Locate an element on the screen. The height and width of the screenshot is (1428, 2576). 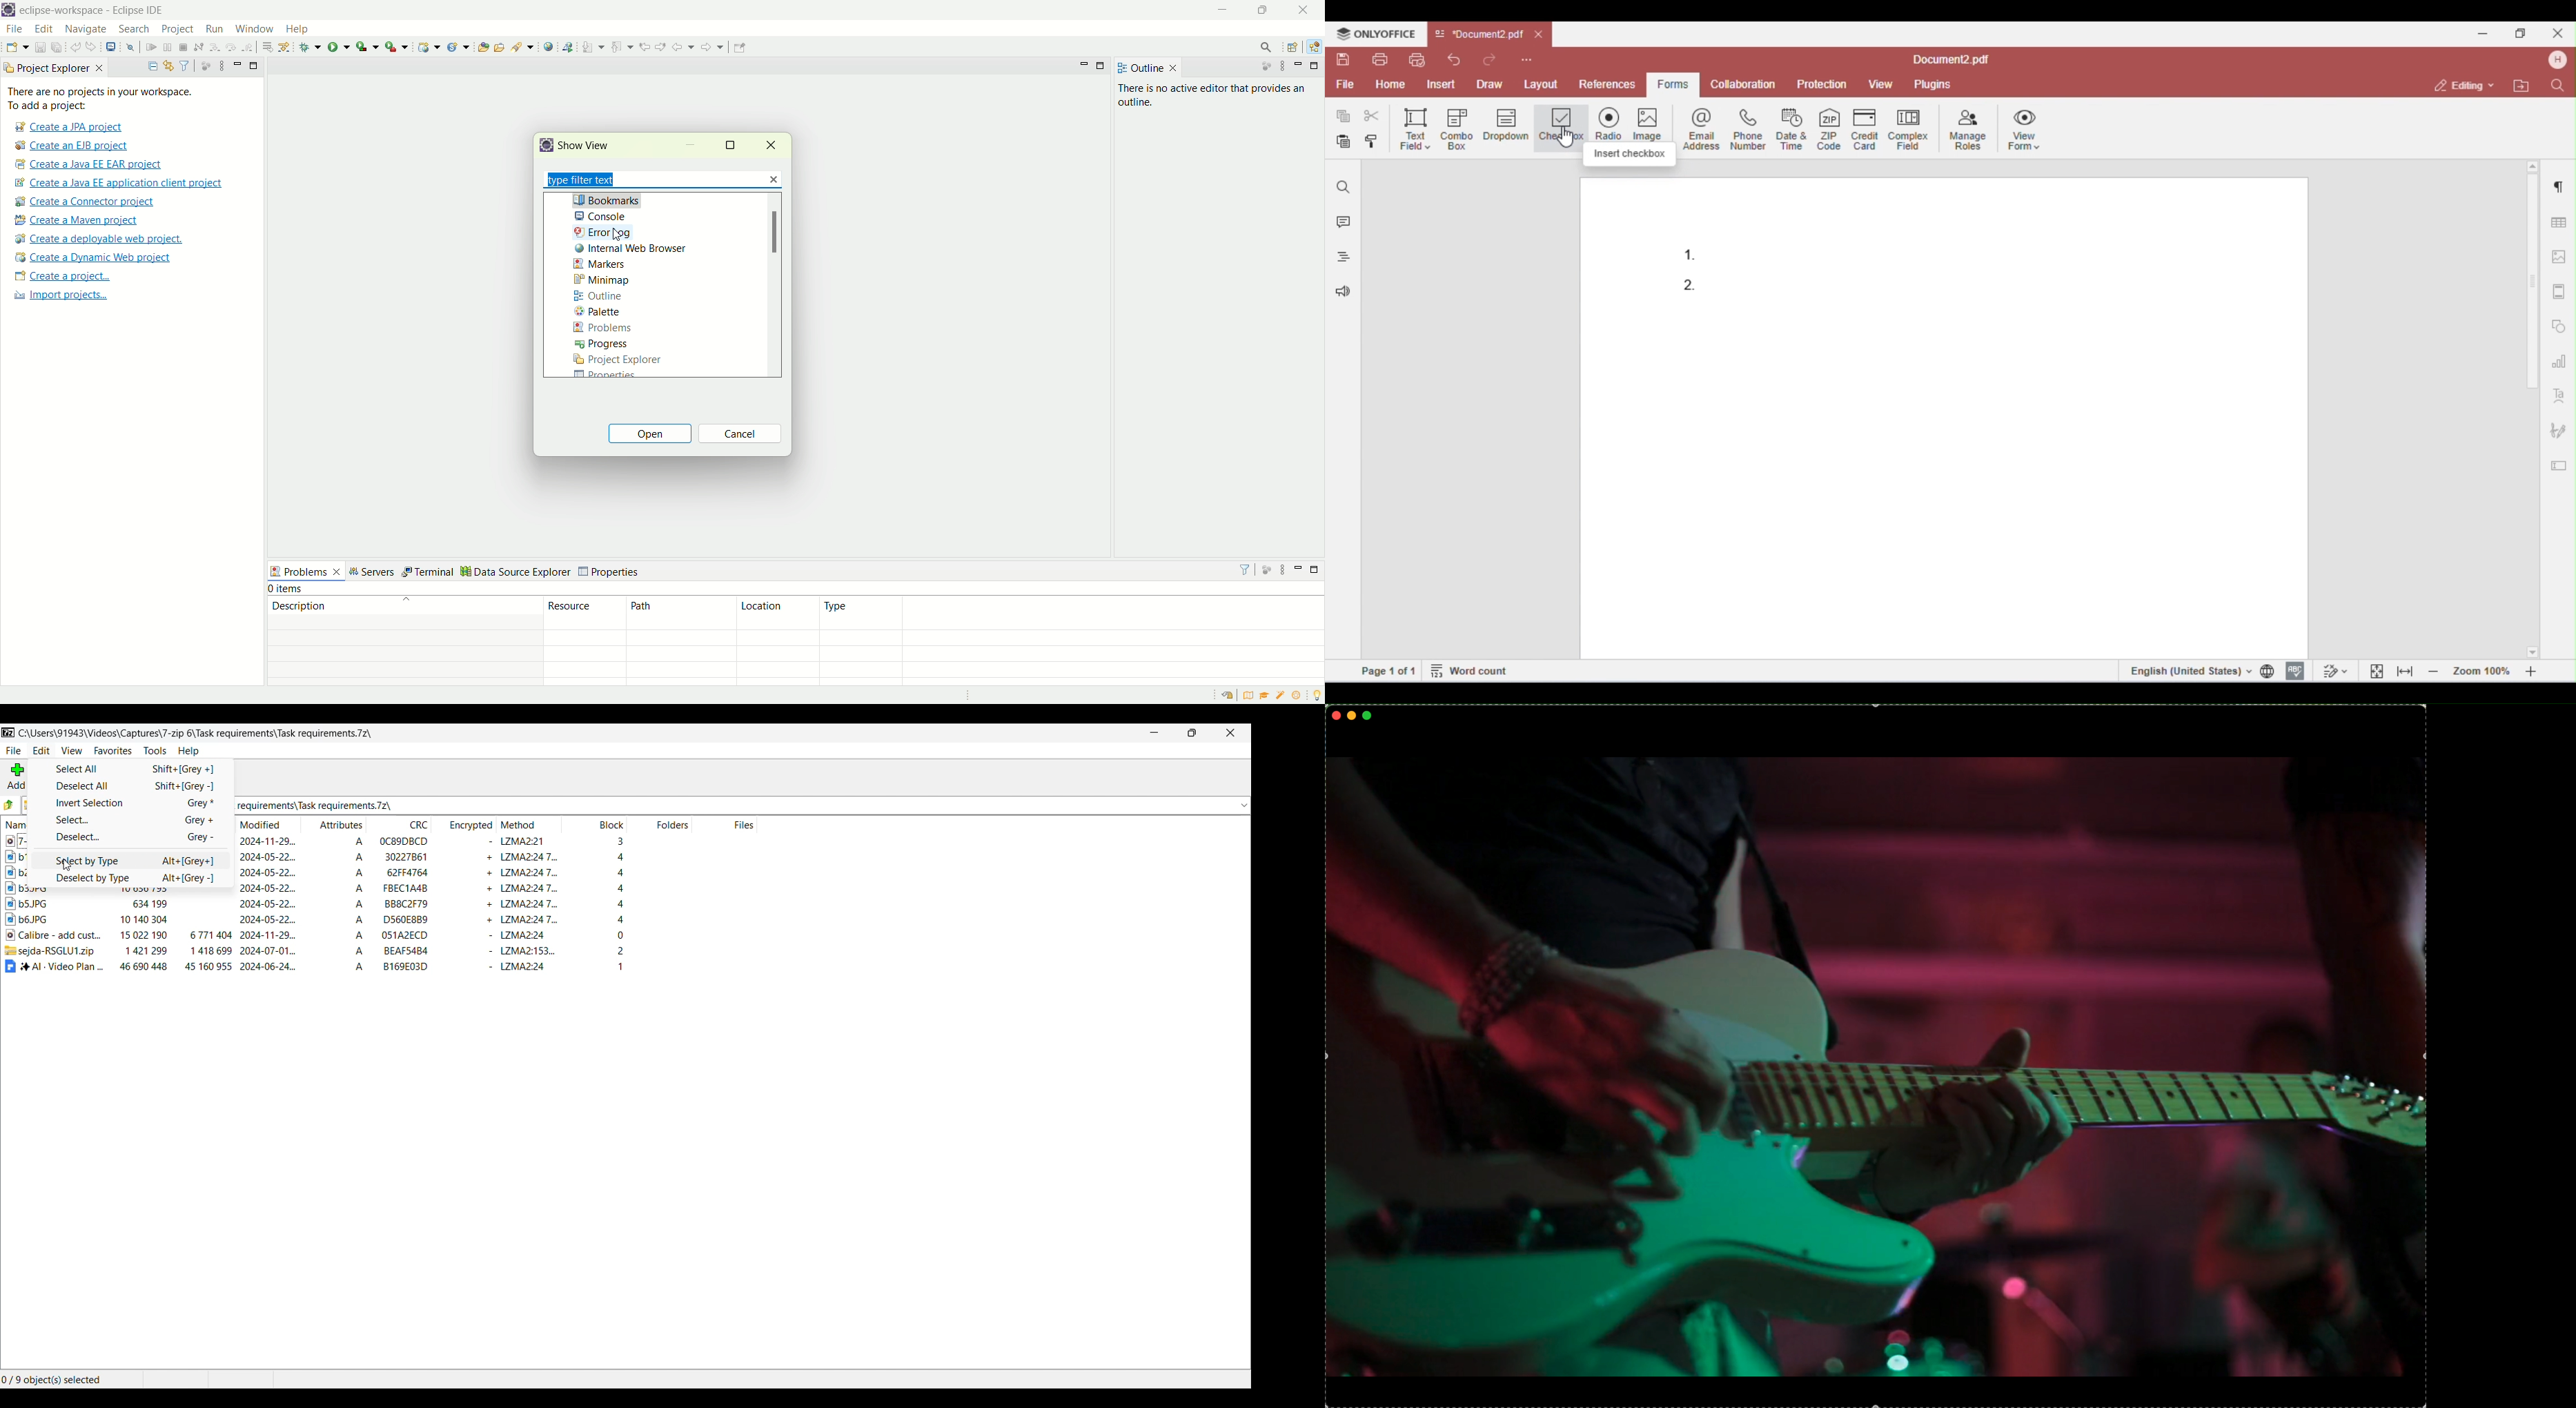
CRC column is located at coordinates (400, 823).